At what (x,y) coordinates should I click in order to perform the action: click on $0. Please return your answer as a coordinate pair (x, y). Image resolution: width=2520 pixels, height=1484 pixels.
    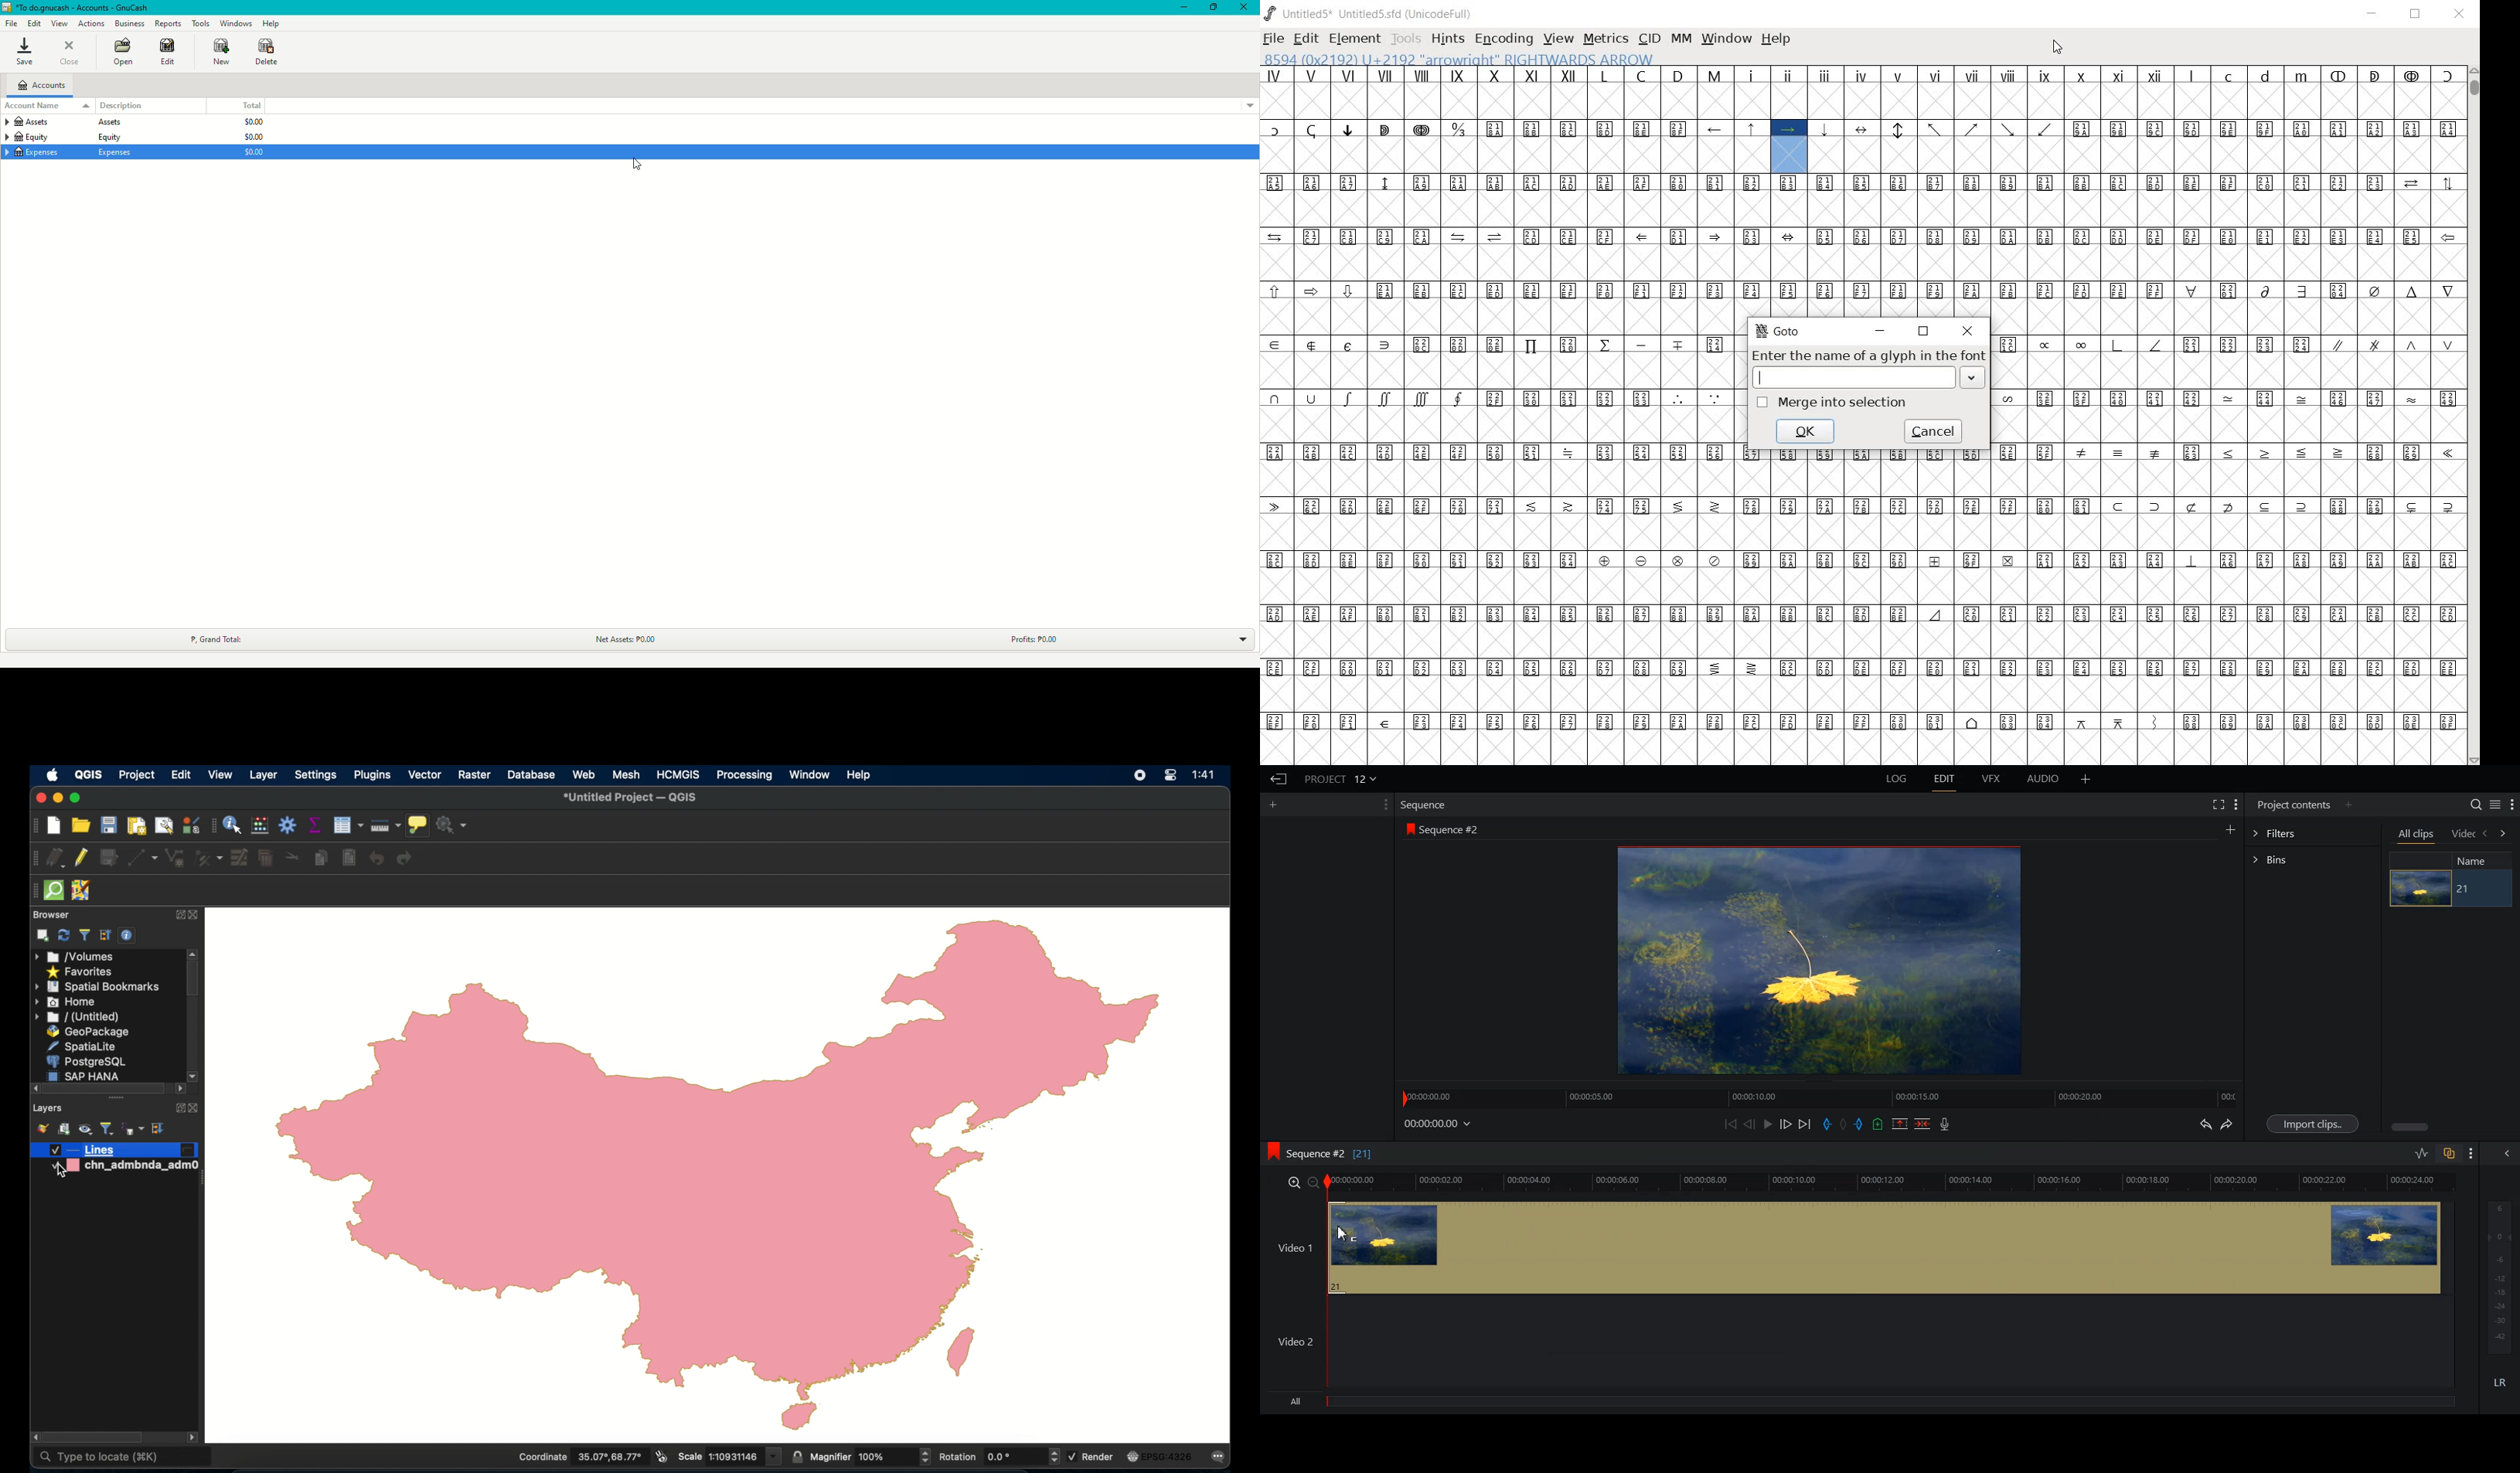
    Looking at the image, I should click on (250, 138).